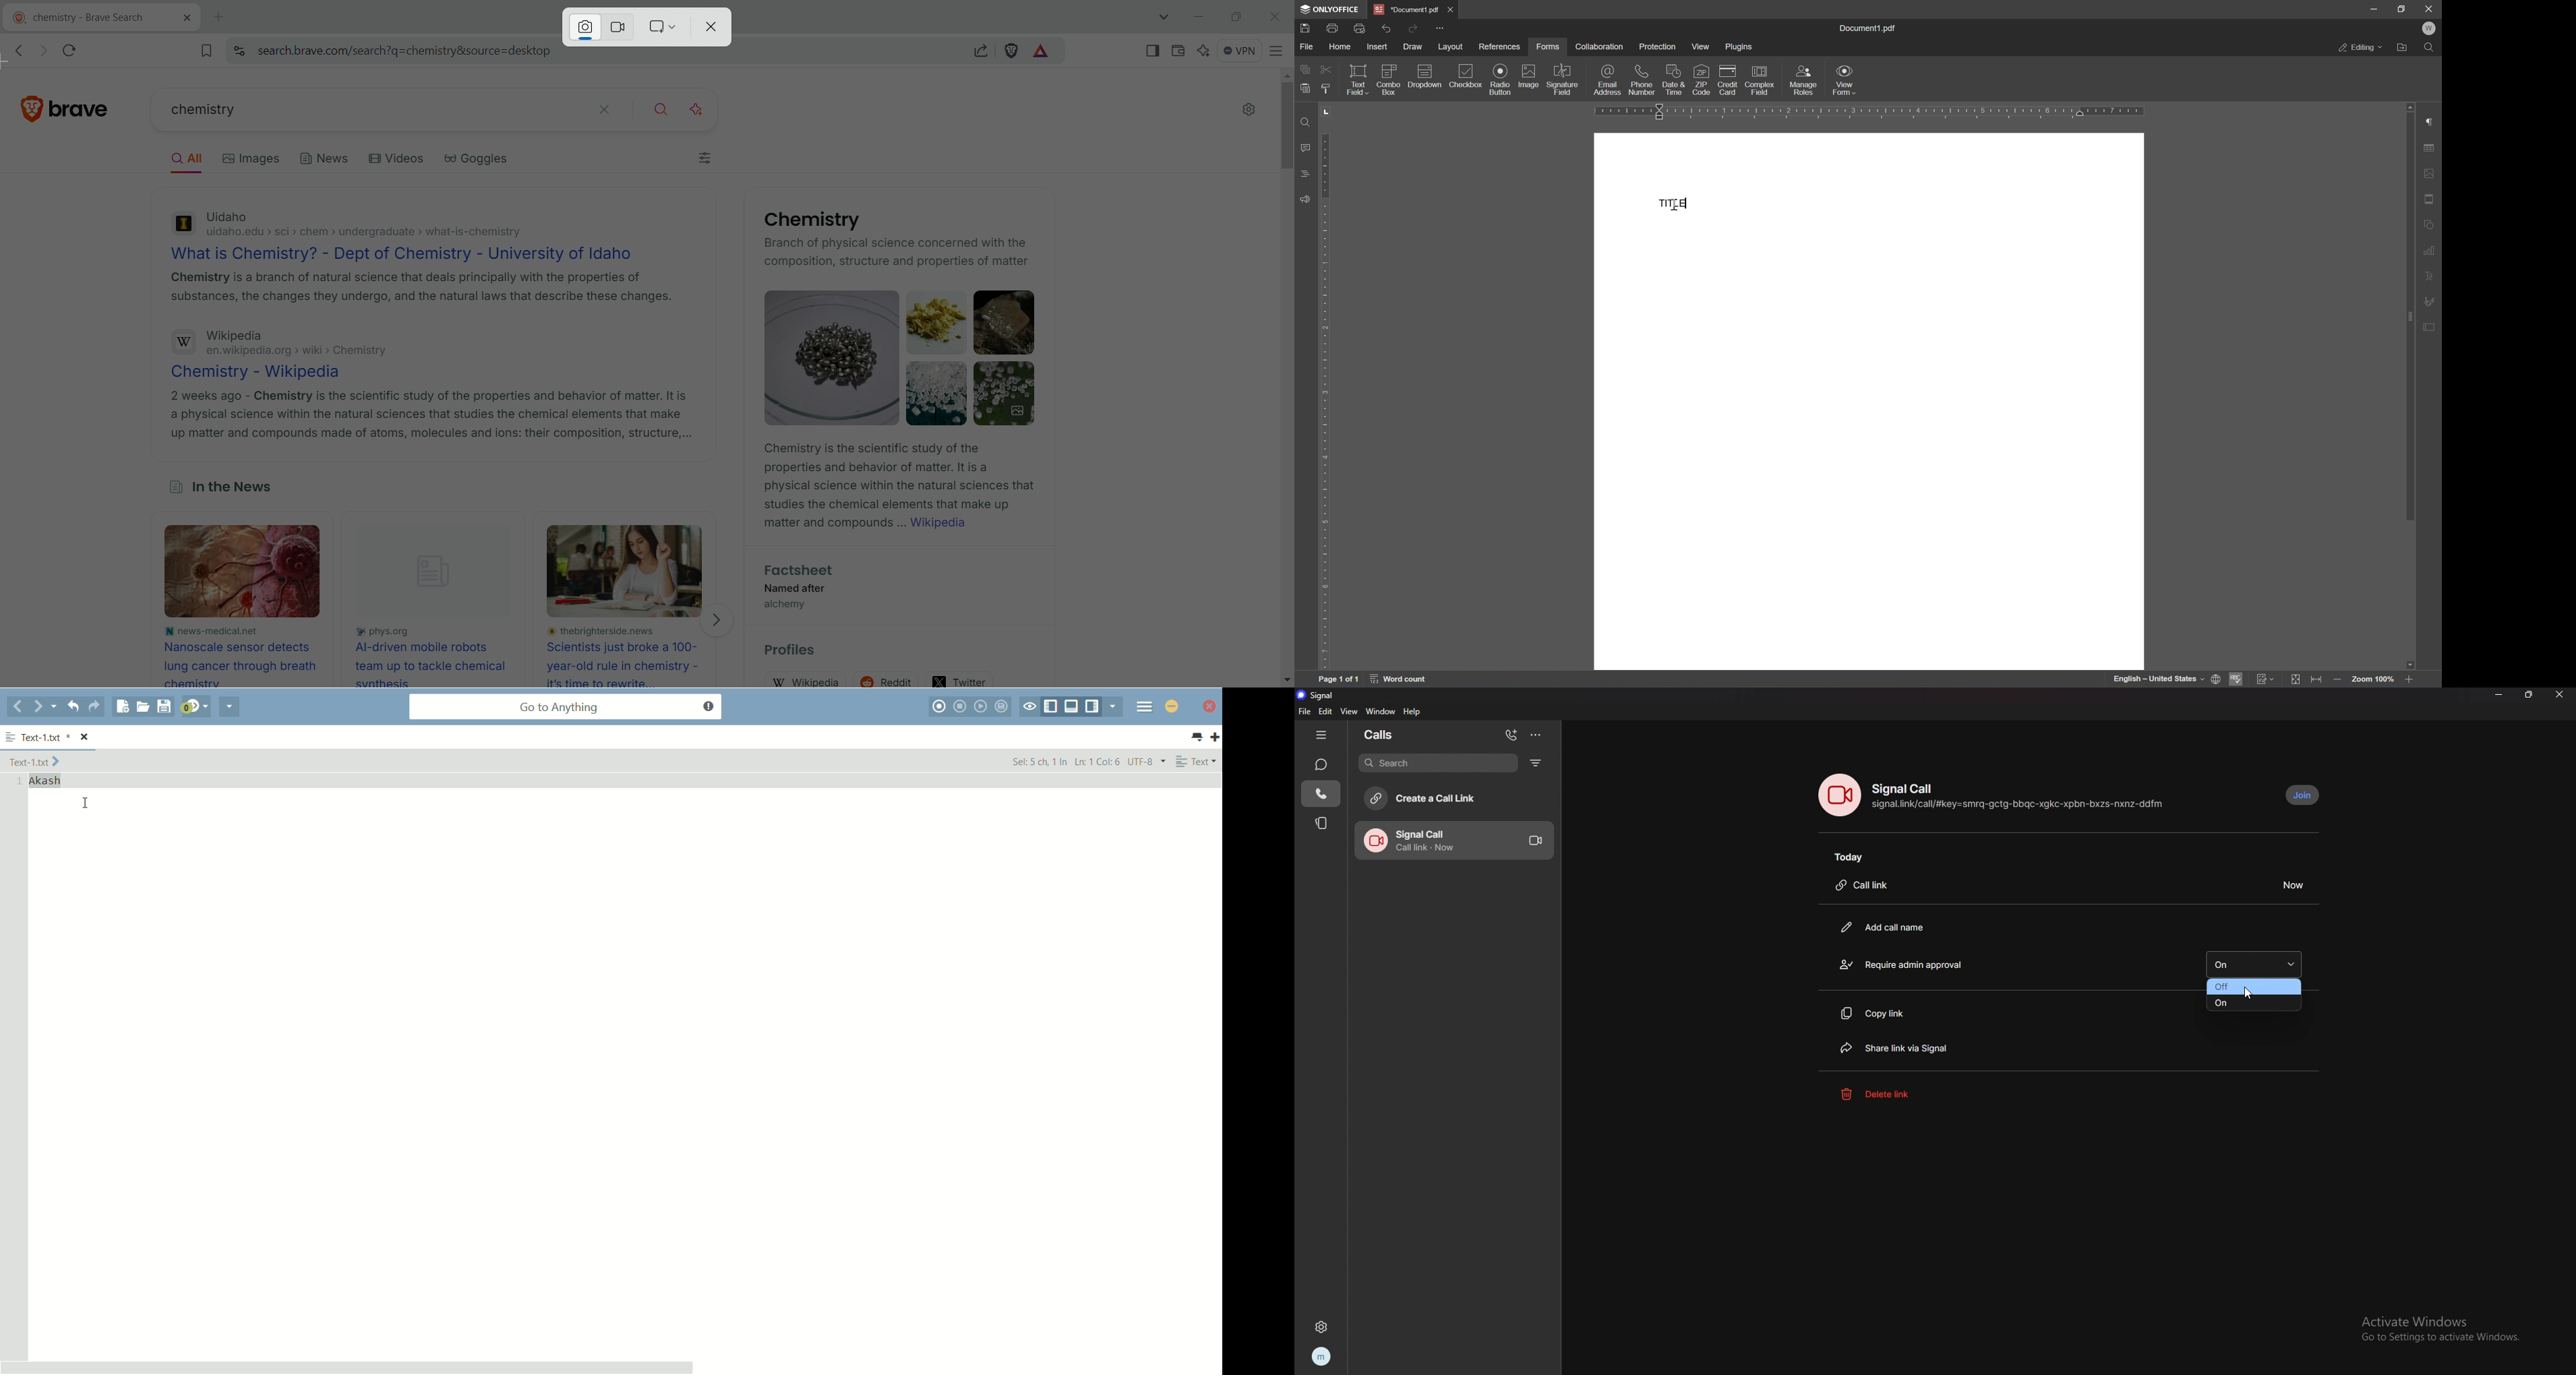 The height and width of the screenshot is (1400, 2576). What do you see at coordinates (1439, 763) in the screenshot?
I see `search` at bounding box center [1439, 763].